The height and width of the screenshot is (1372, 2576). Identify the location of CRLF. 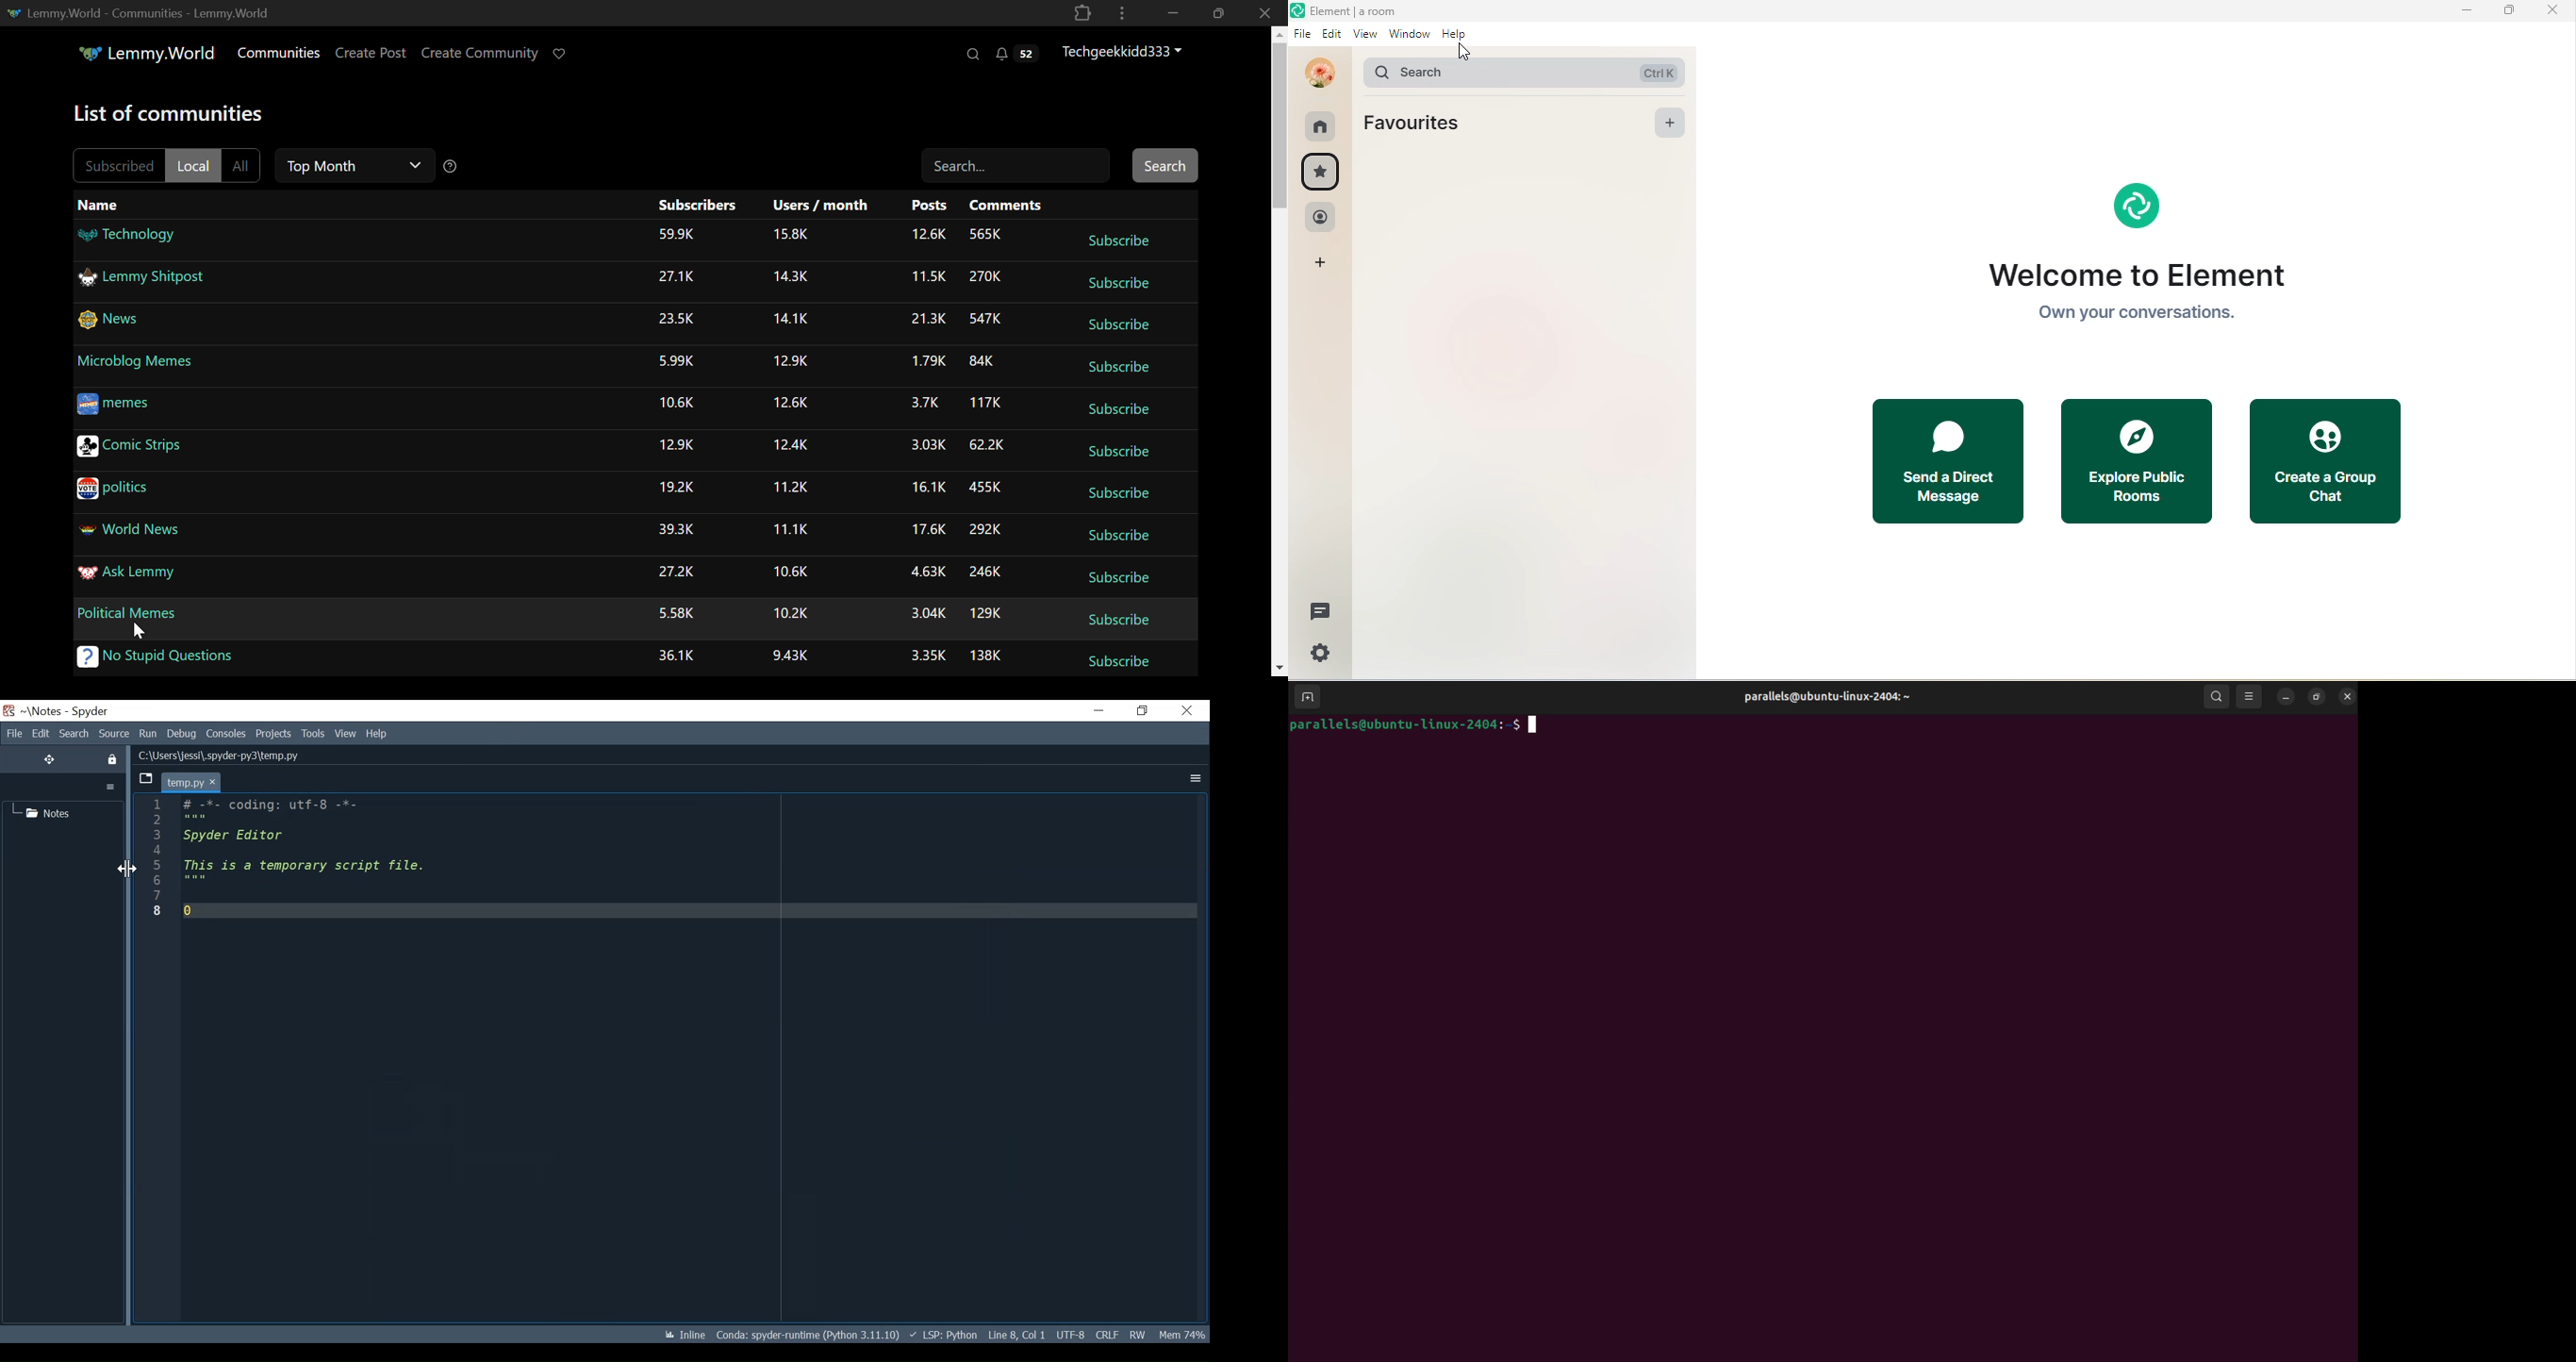
(1107, 1334).